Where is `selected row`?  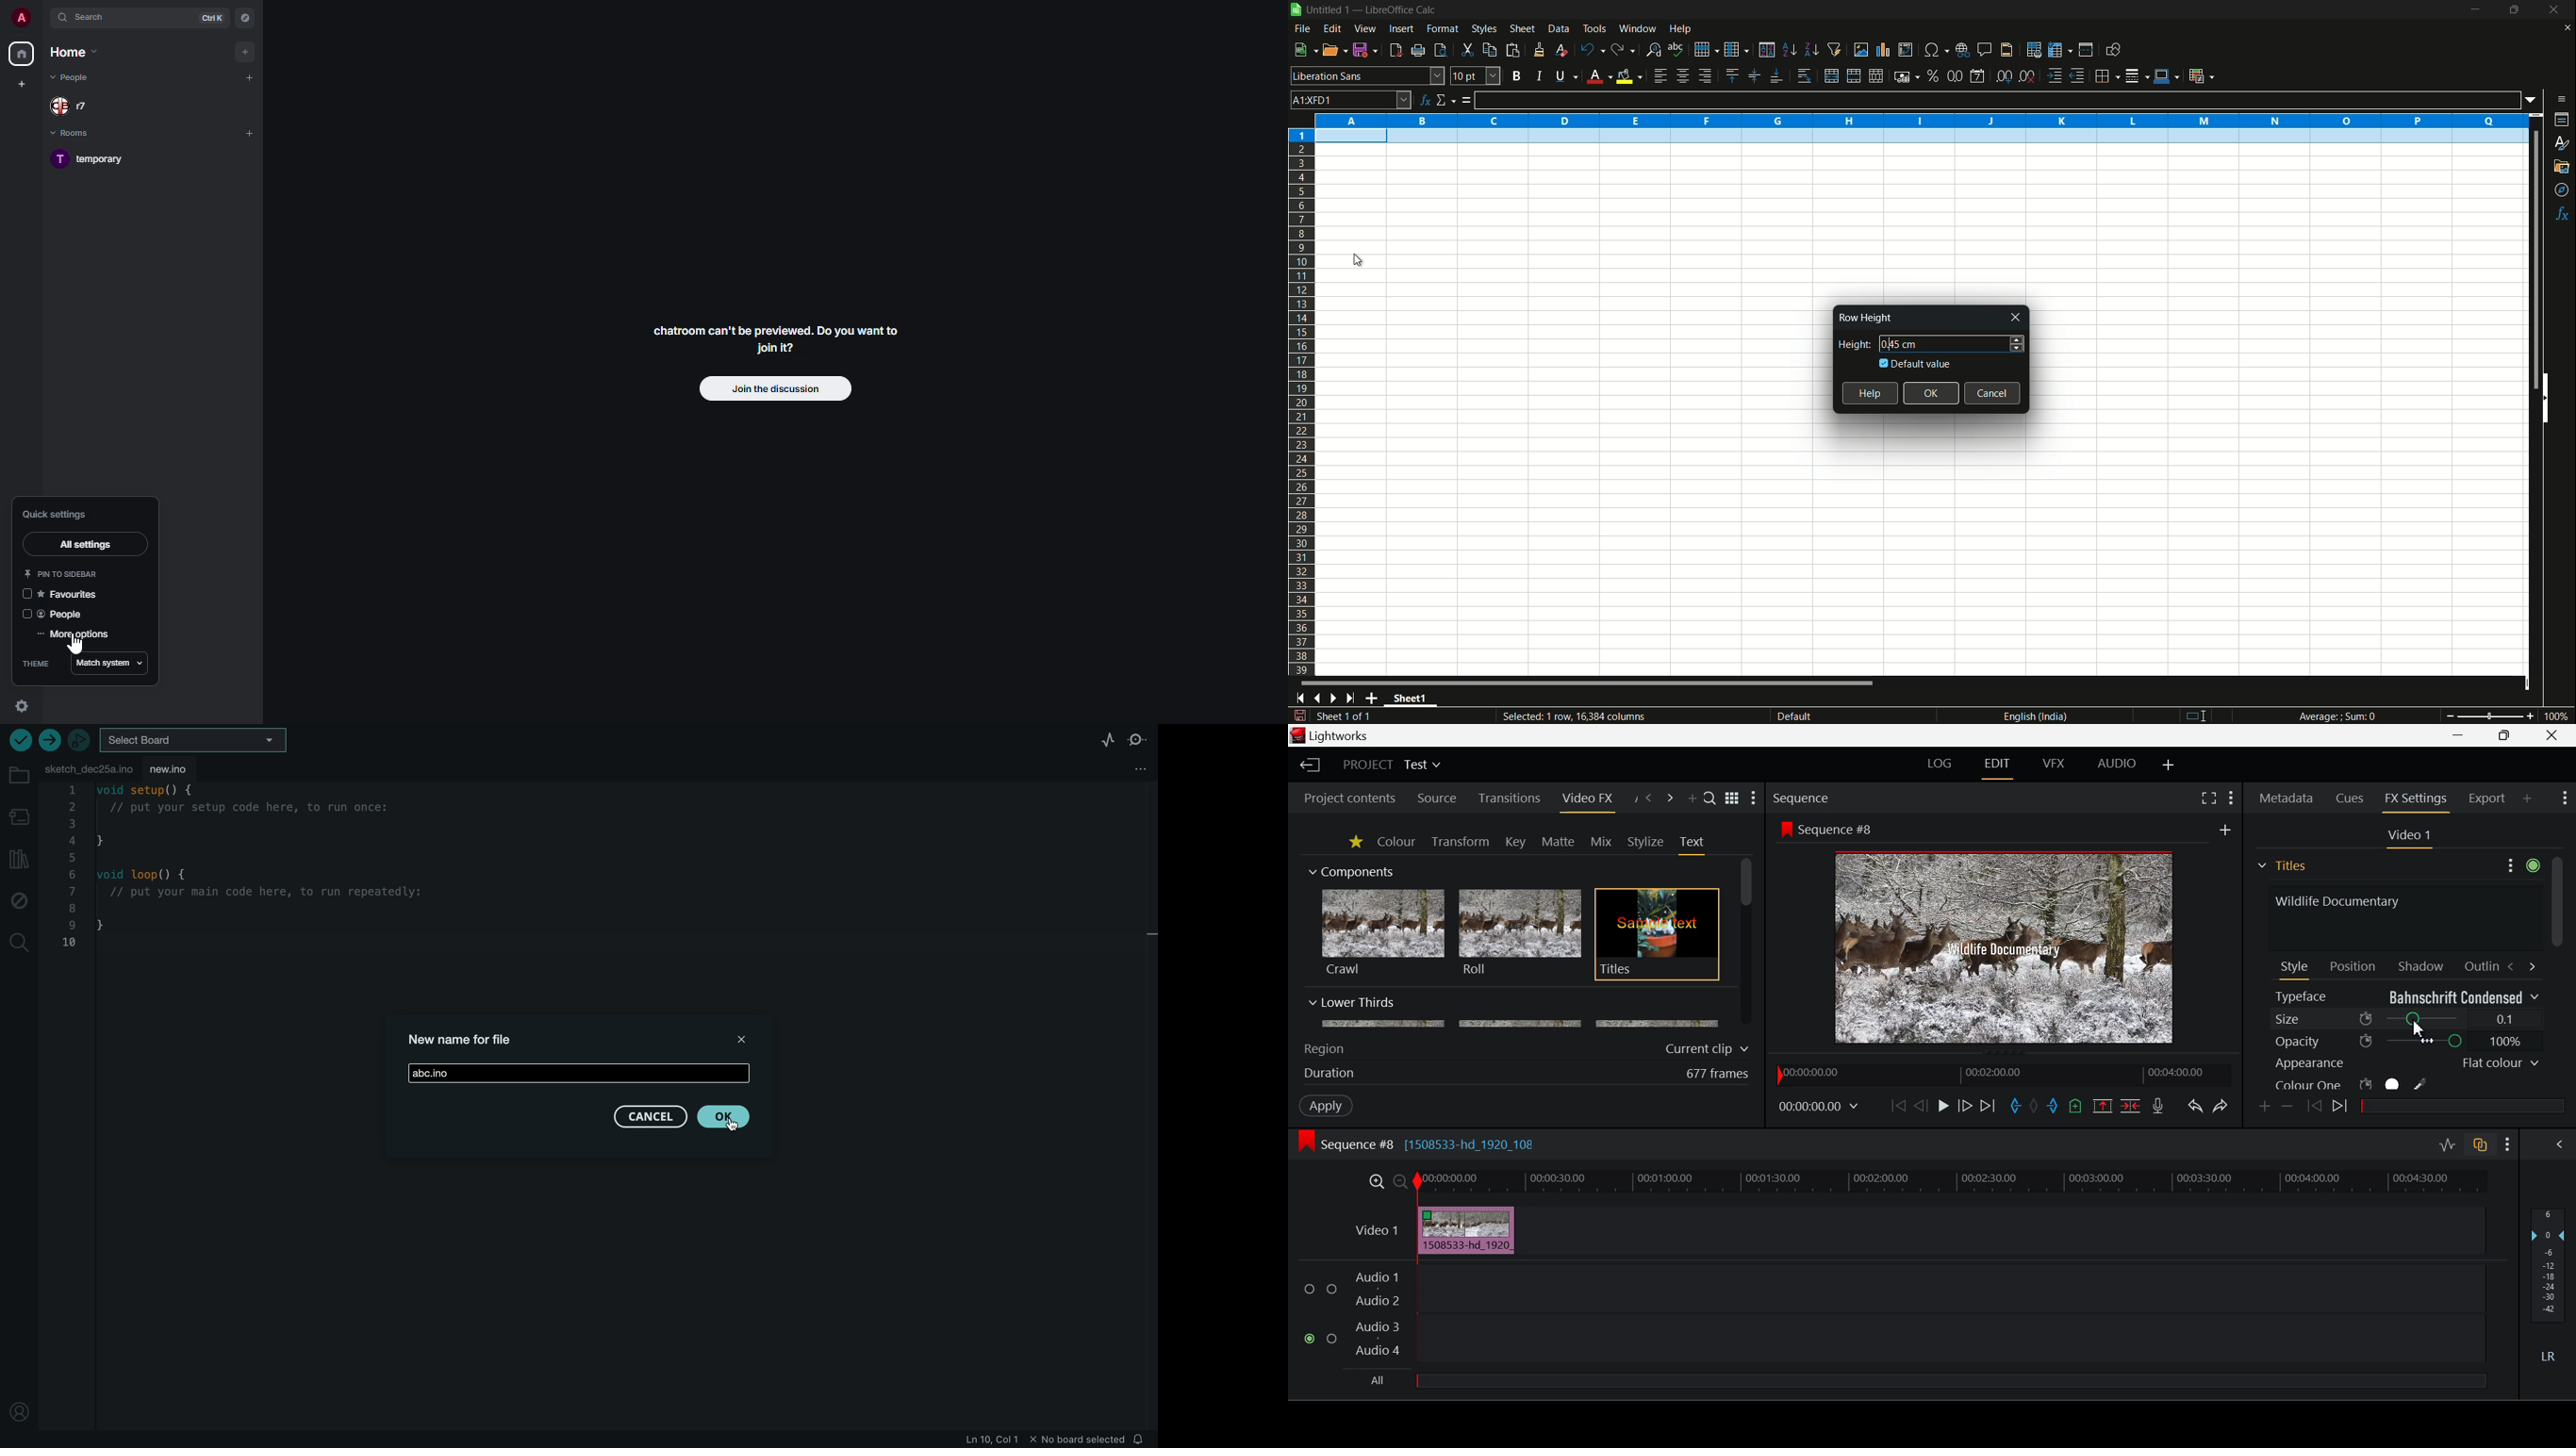
selected row is located at coordinates (1914, 137).